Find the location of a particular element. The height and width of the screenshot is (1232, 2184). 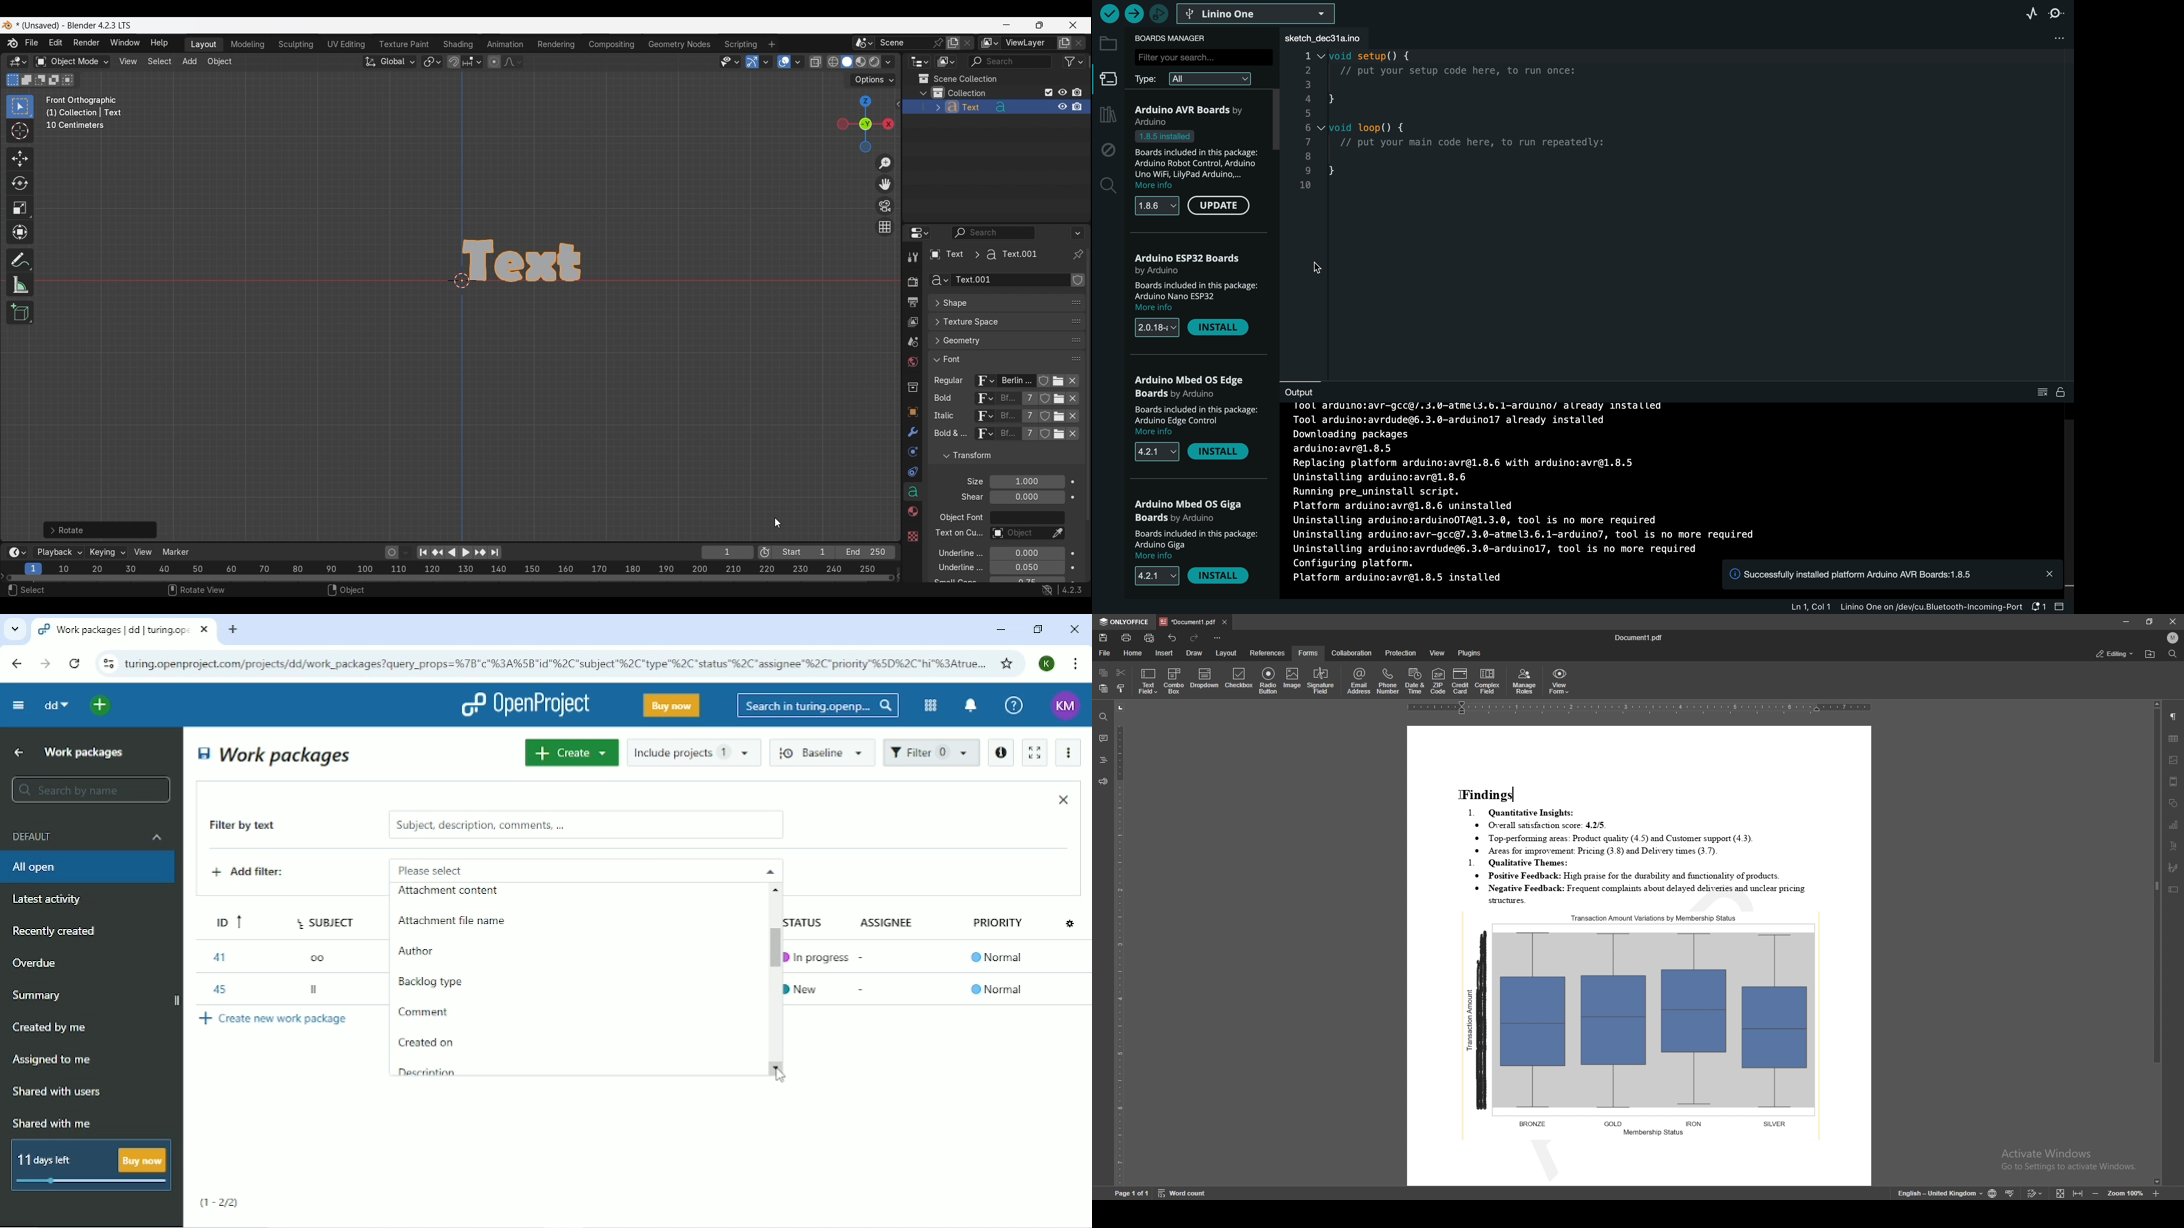

close is located at coordinates (2171, 622).